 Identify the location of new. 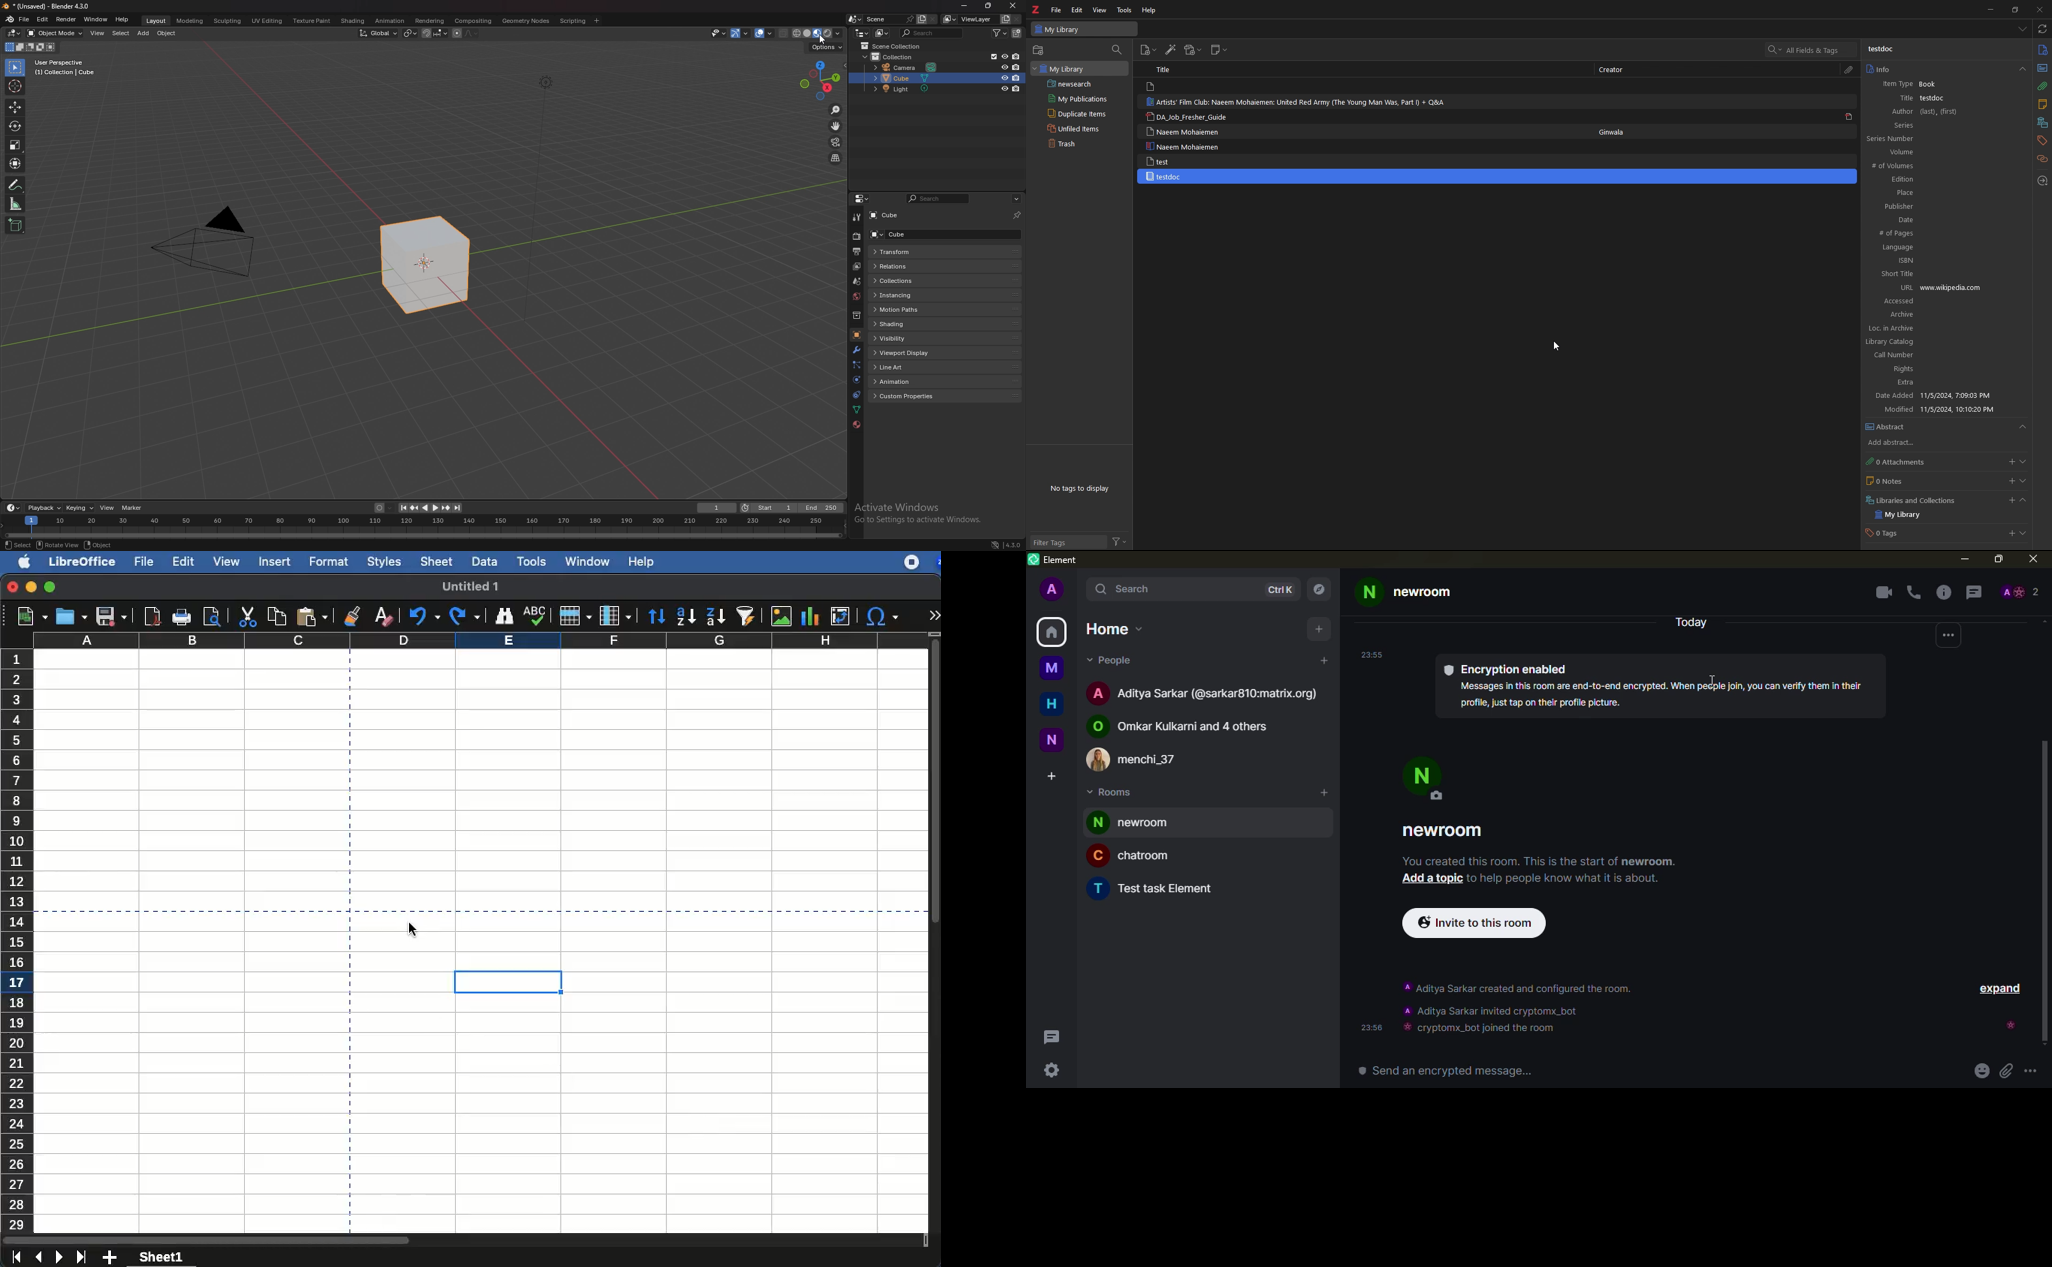
(27, 618).